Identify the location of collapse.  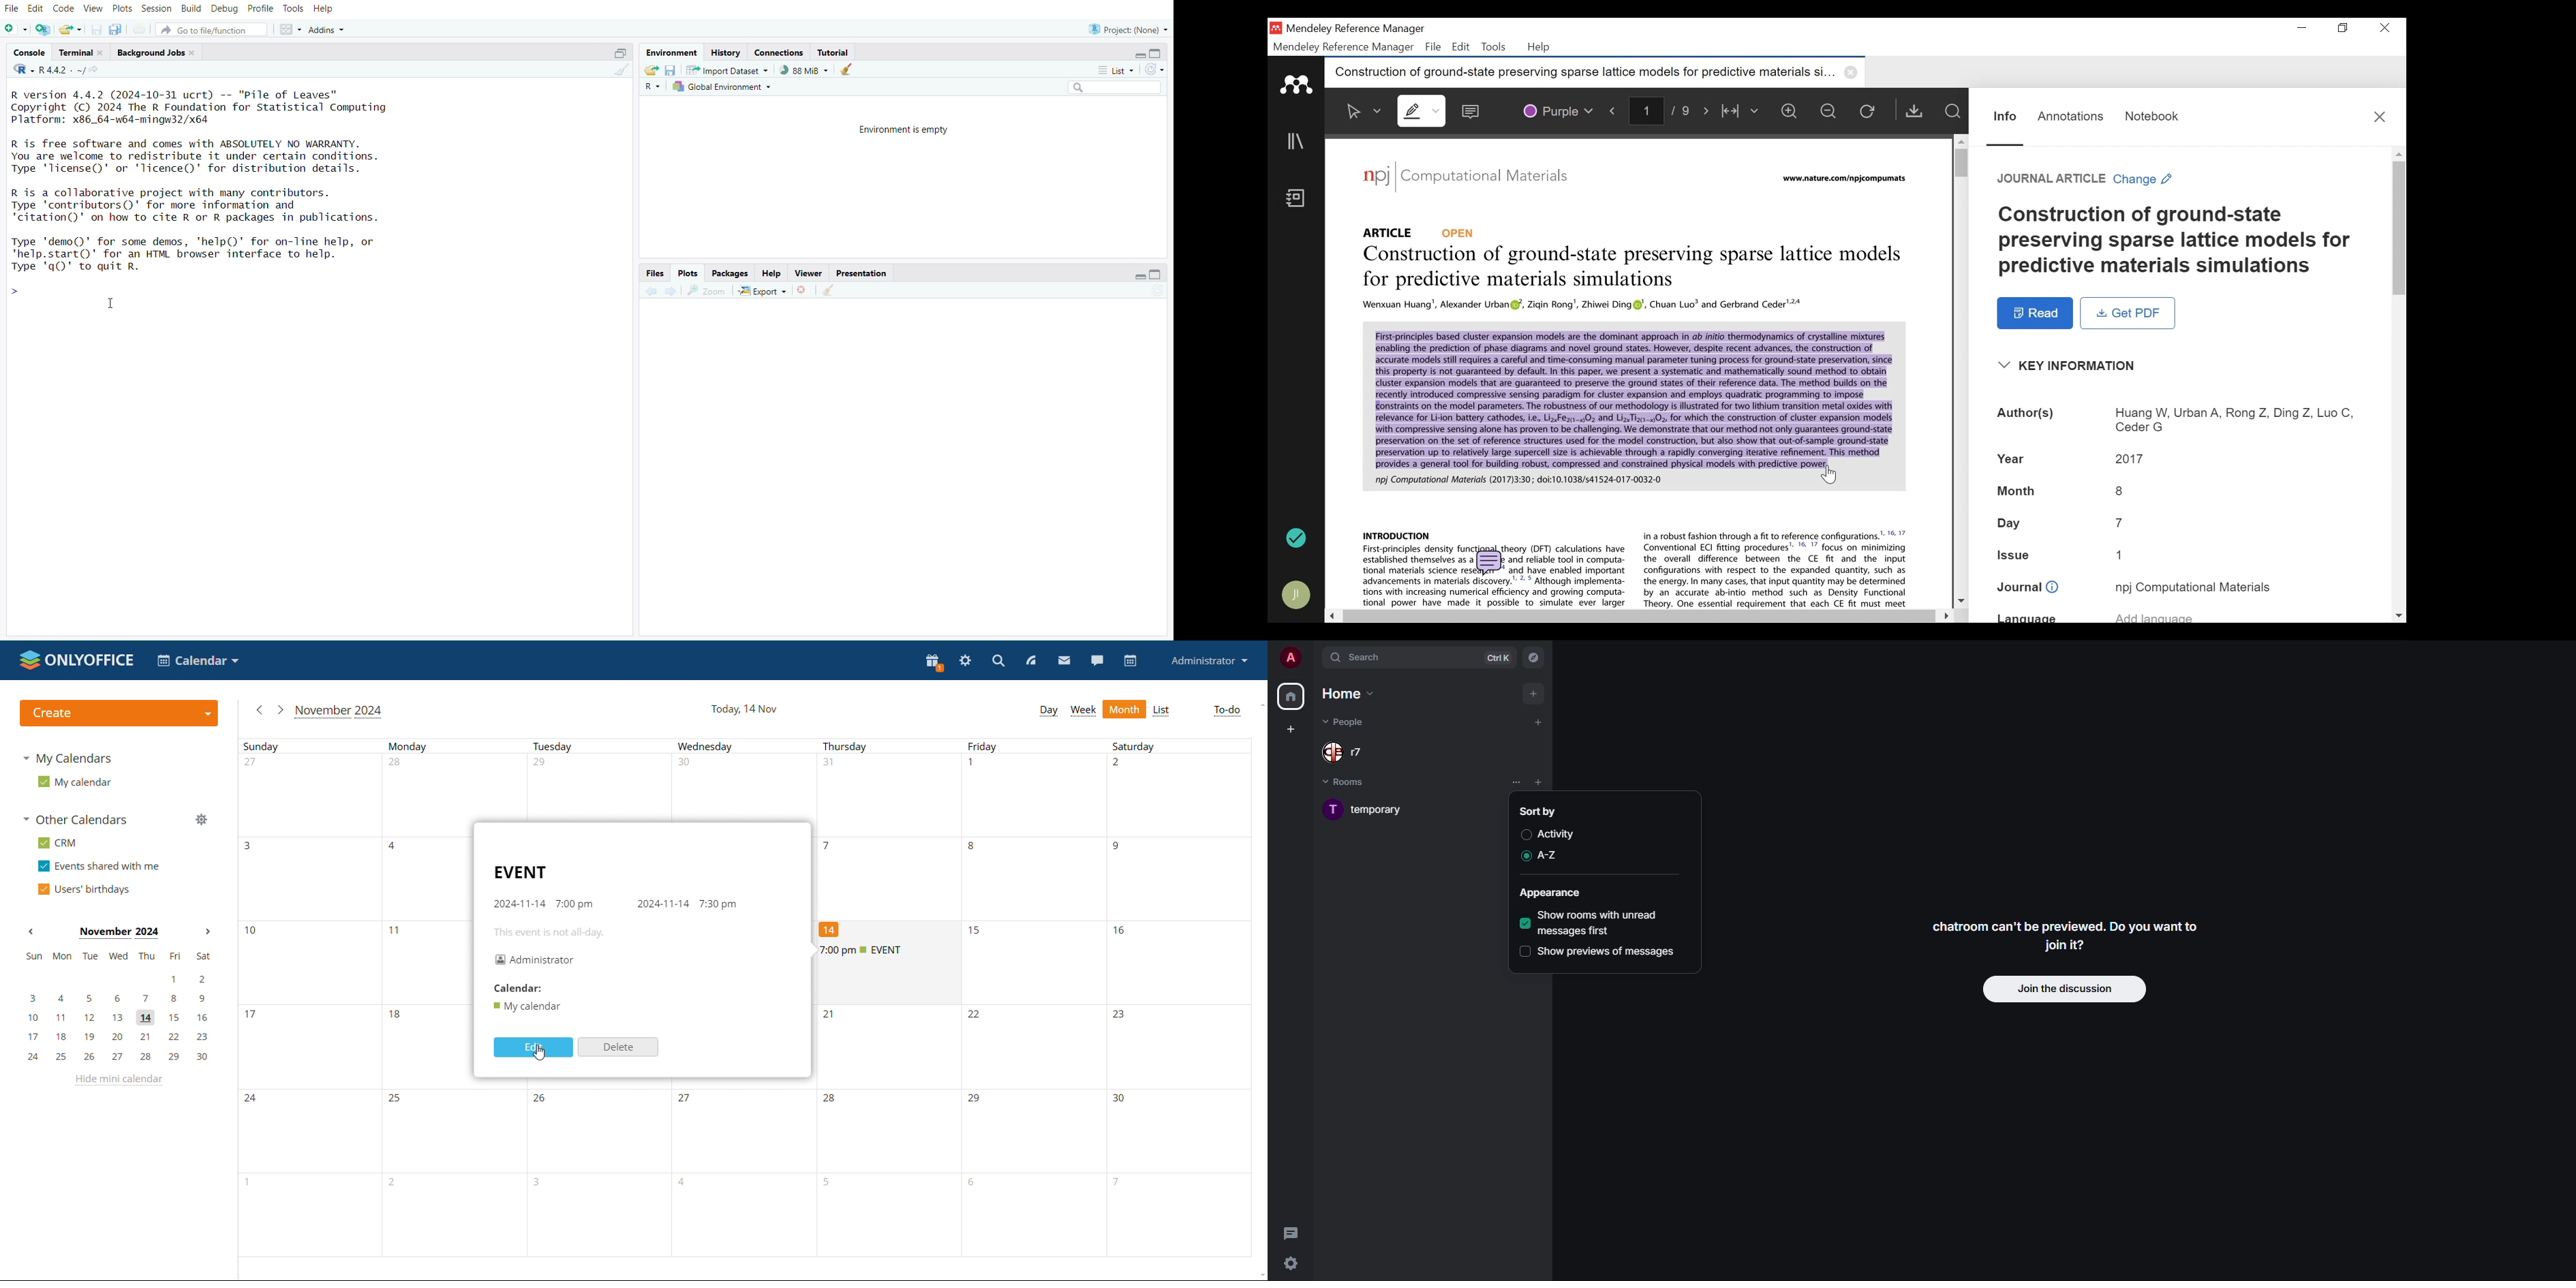
(1160, 275).